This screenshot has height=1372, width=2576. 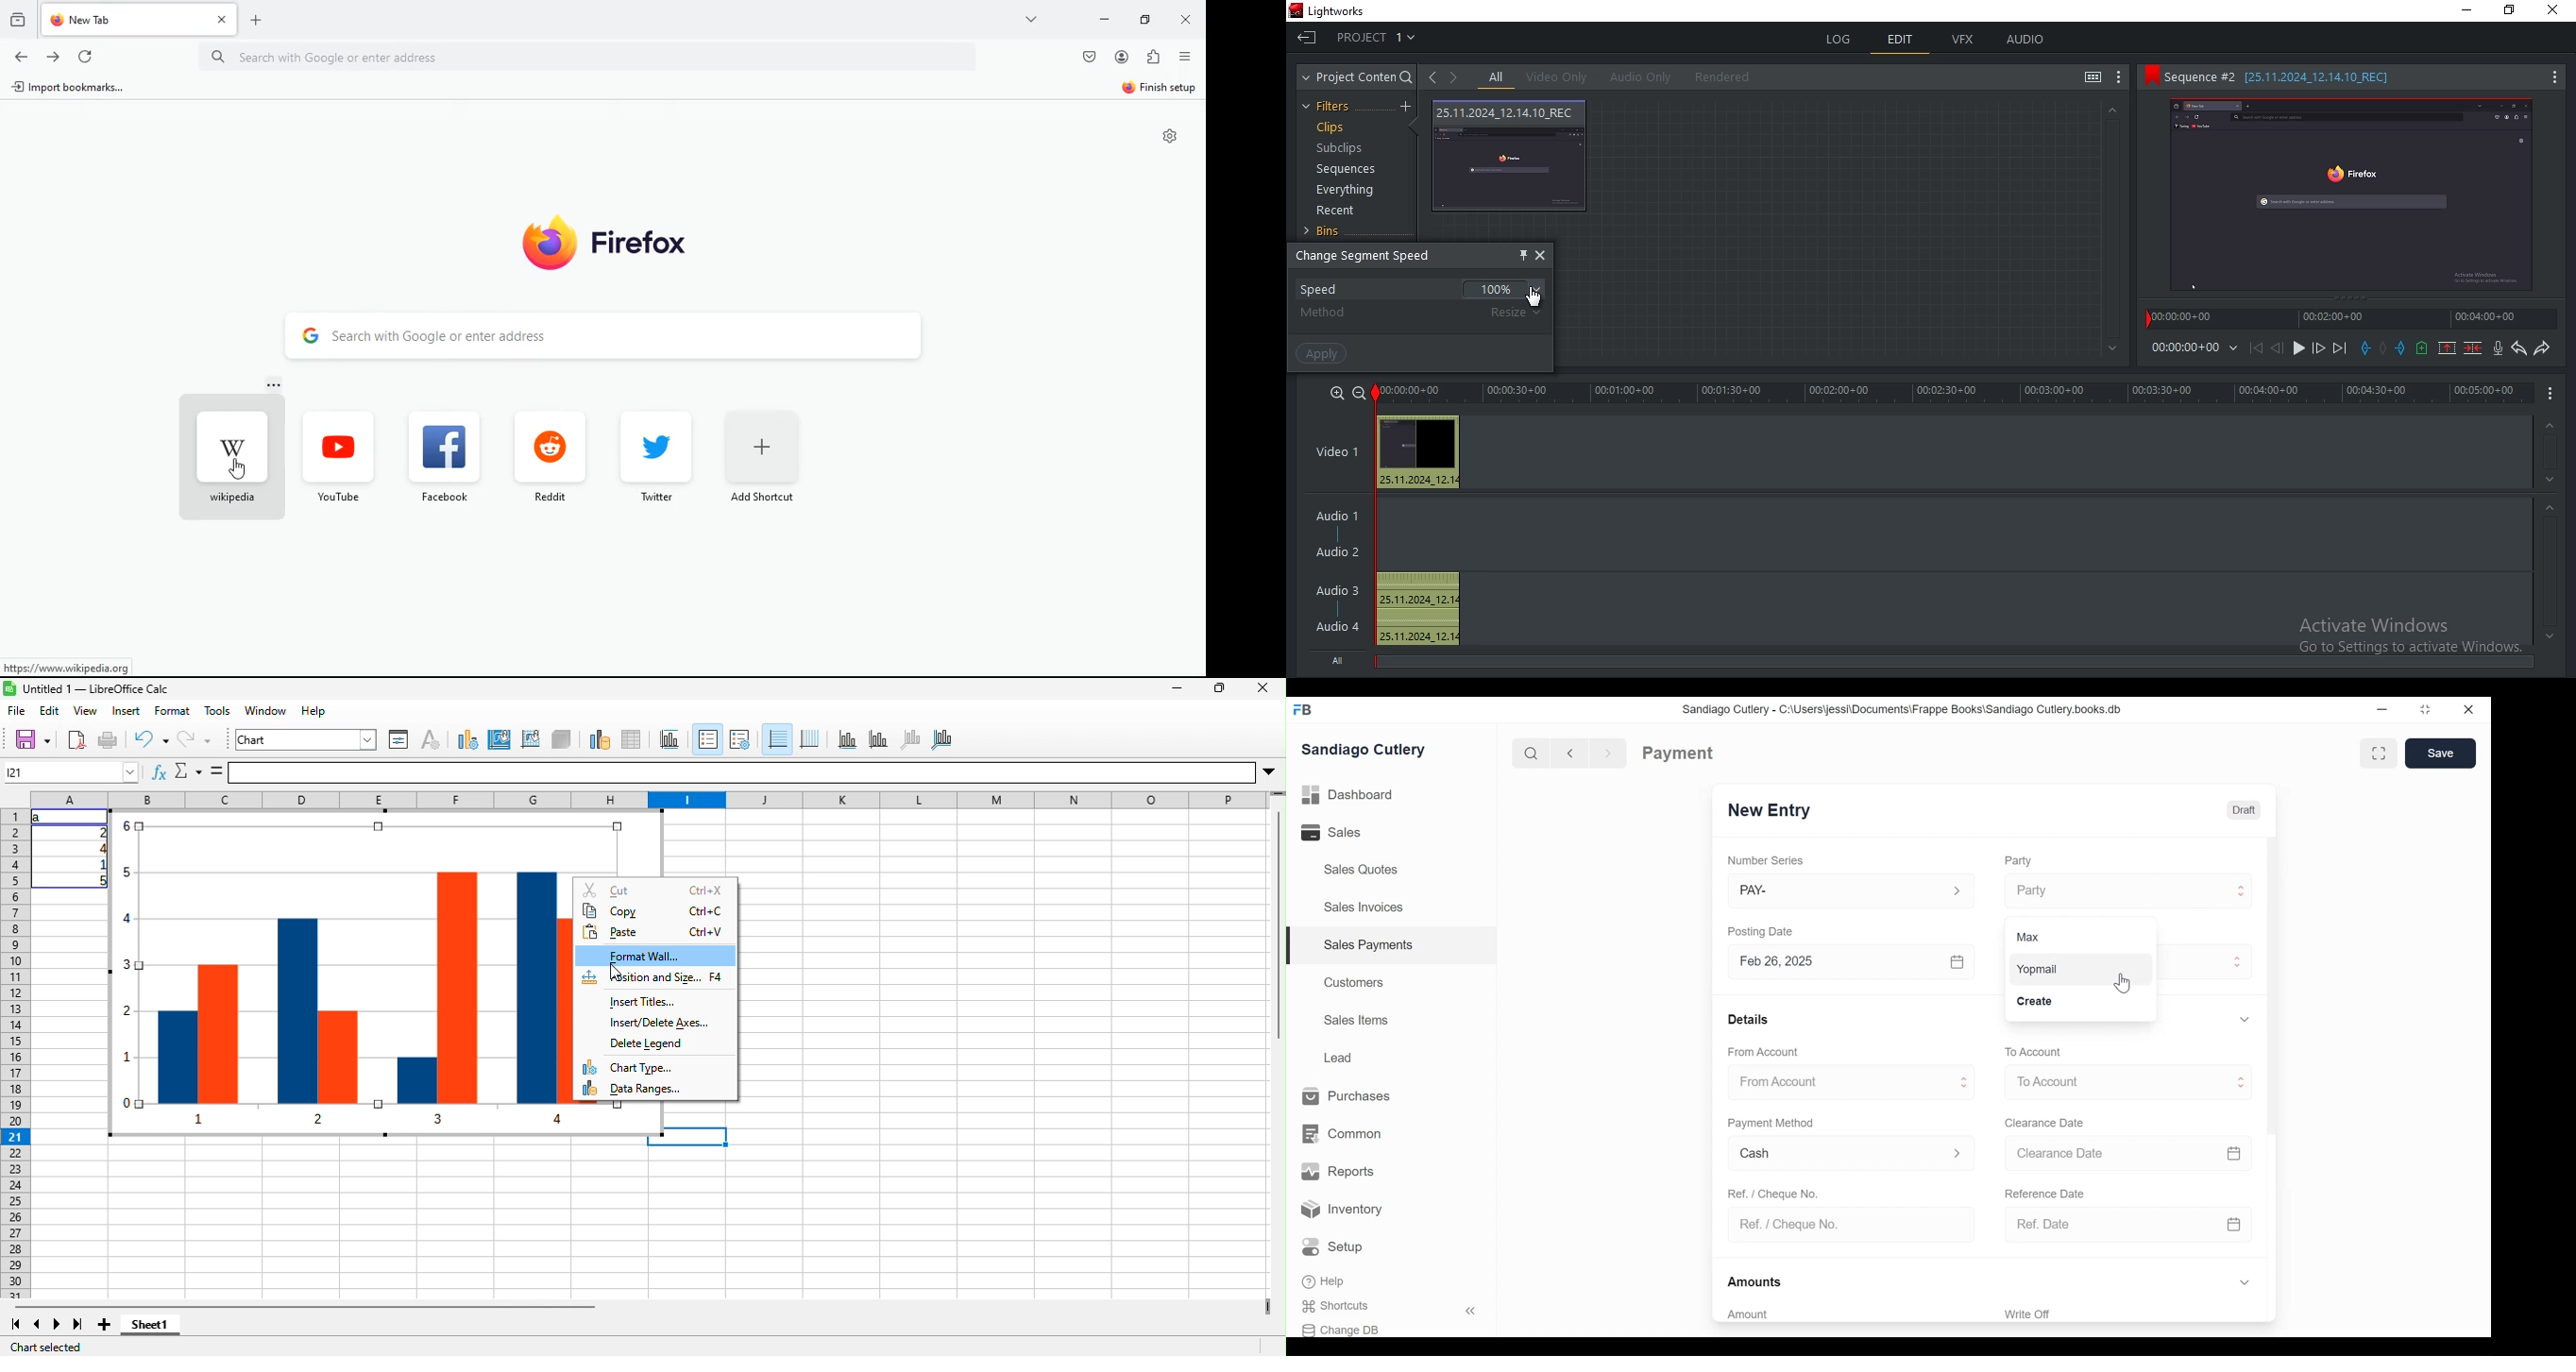 What do you see at coordinates (1756, 1283) in the screenshot?
I see `Amounts` at bounding box center [1756, 1283].